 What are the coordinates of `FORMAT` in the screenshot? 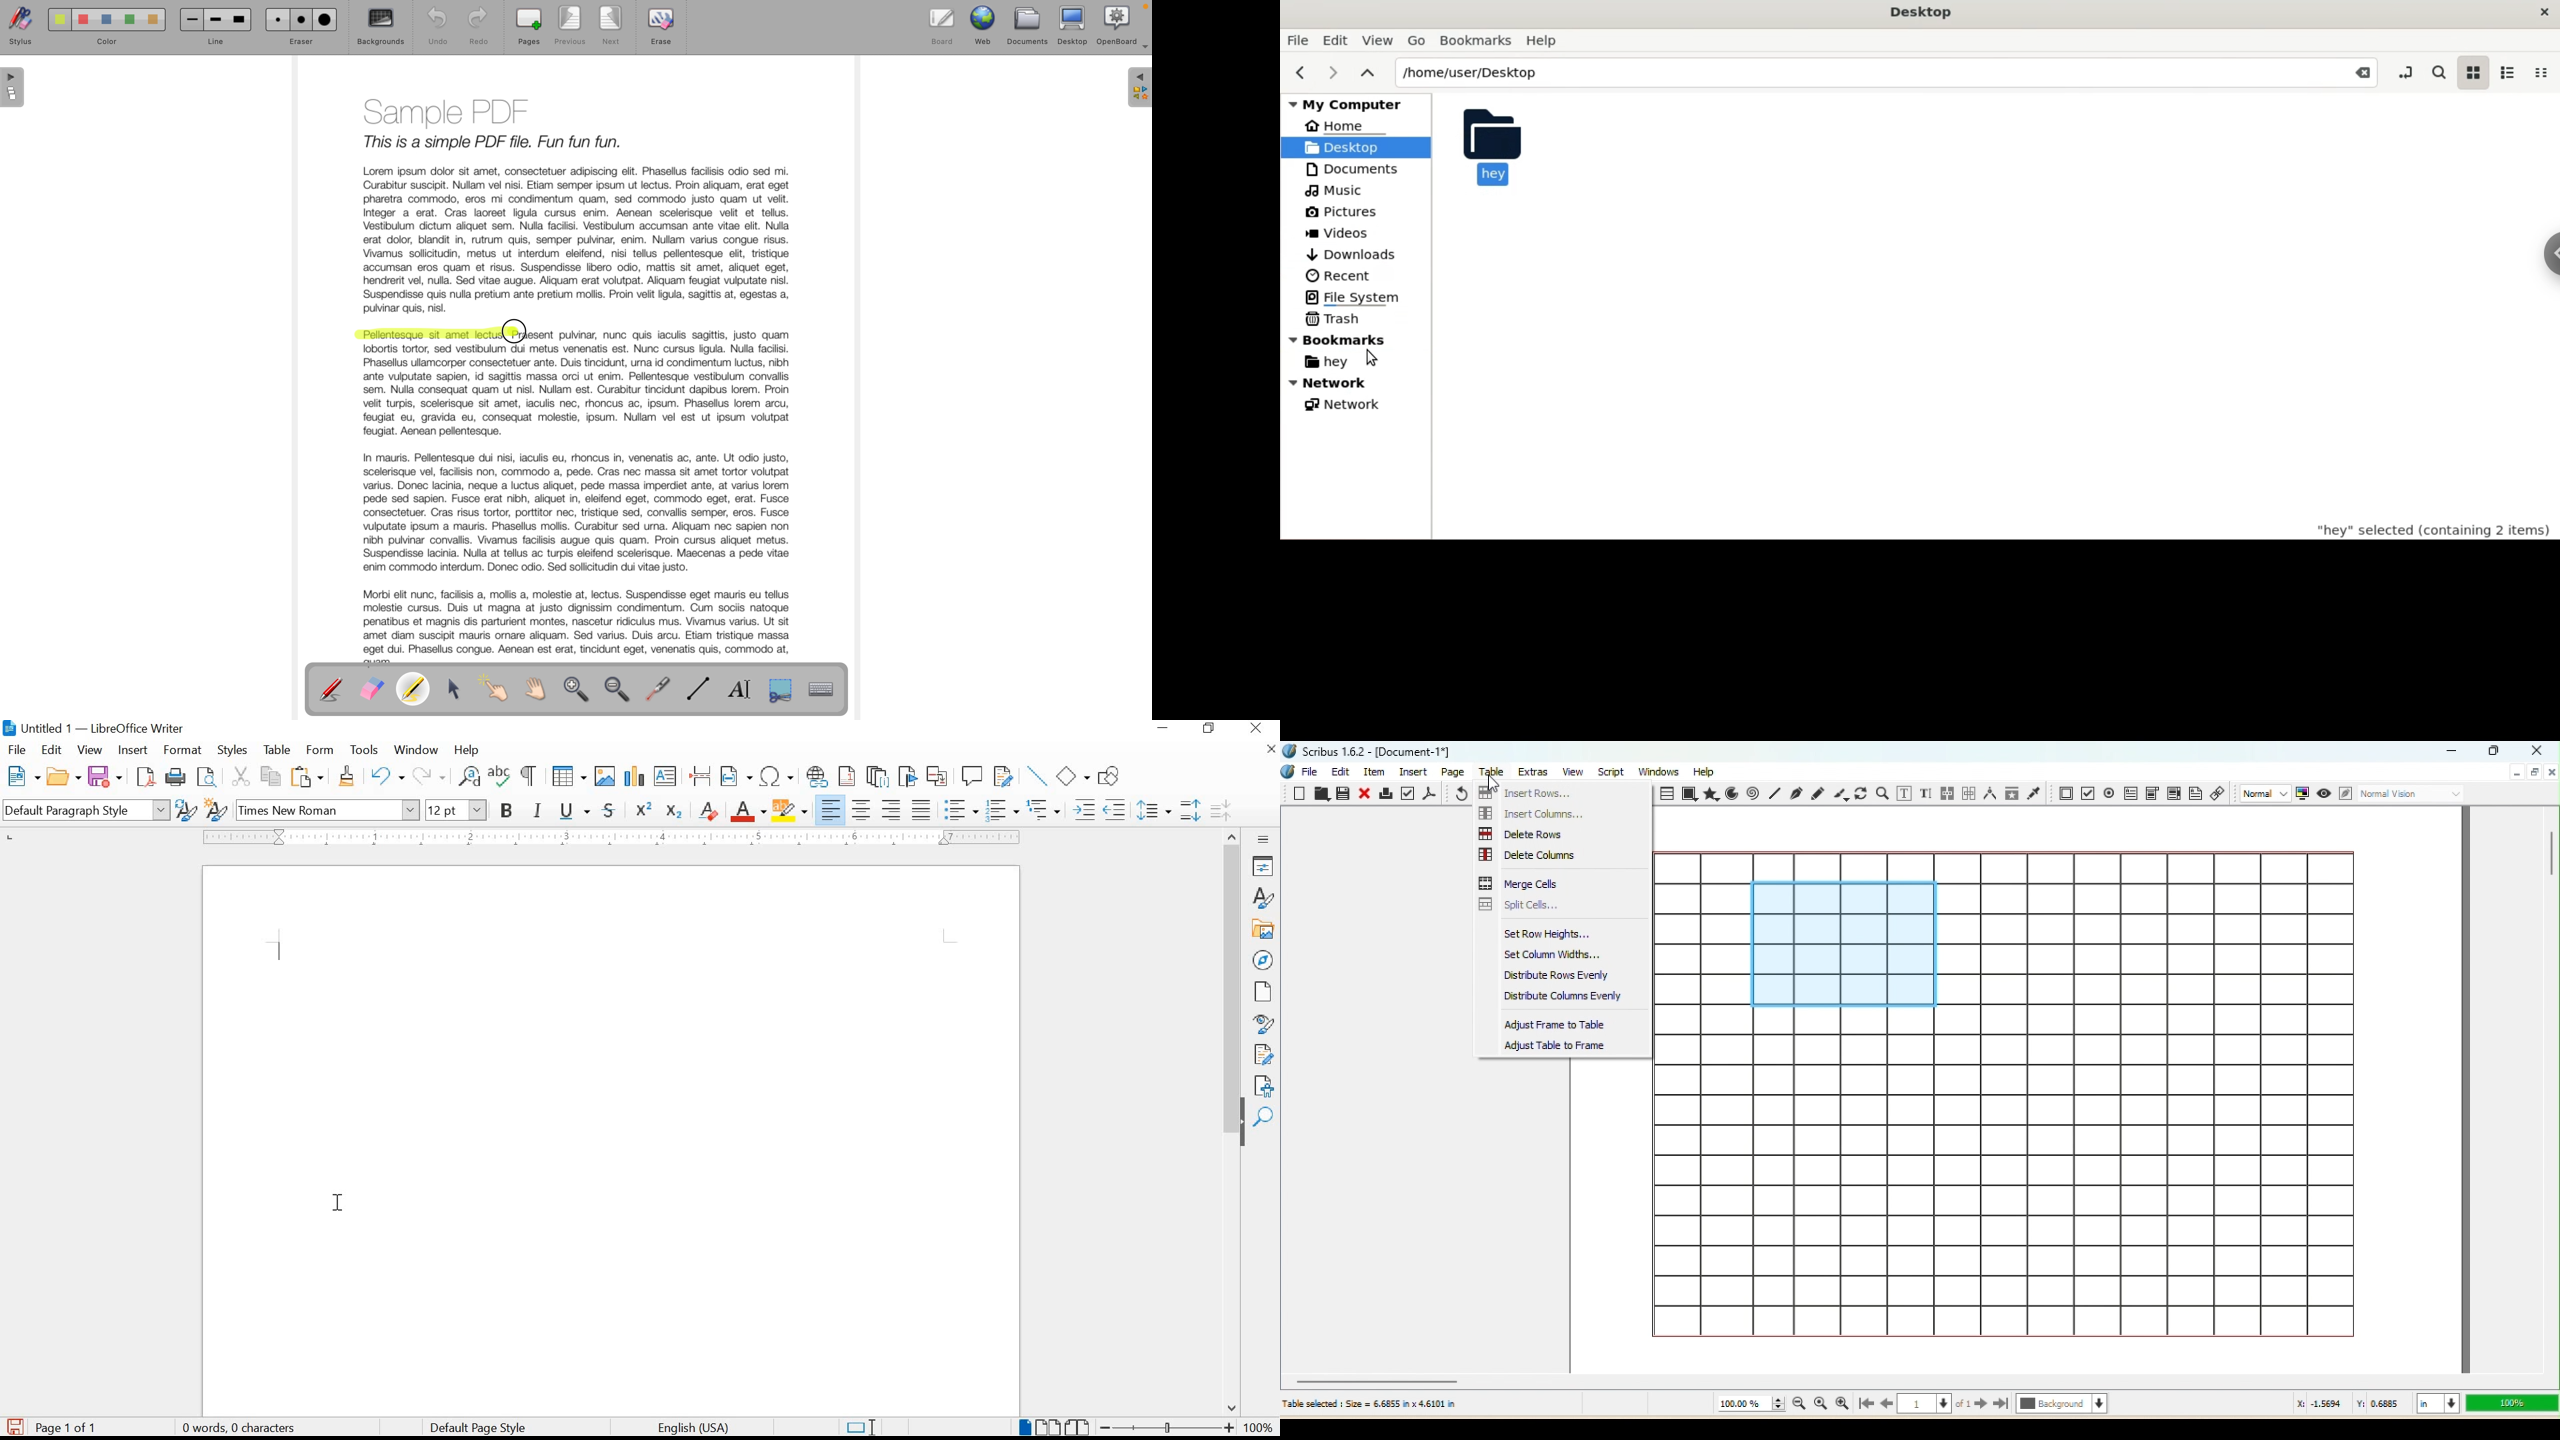 It's located at (183, 749).